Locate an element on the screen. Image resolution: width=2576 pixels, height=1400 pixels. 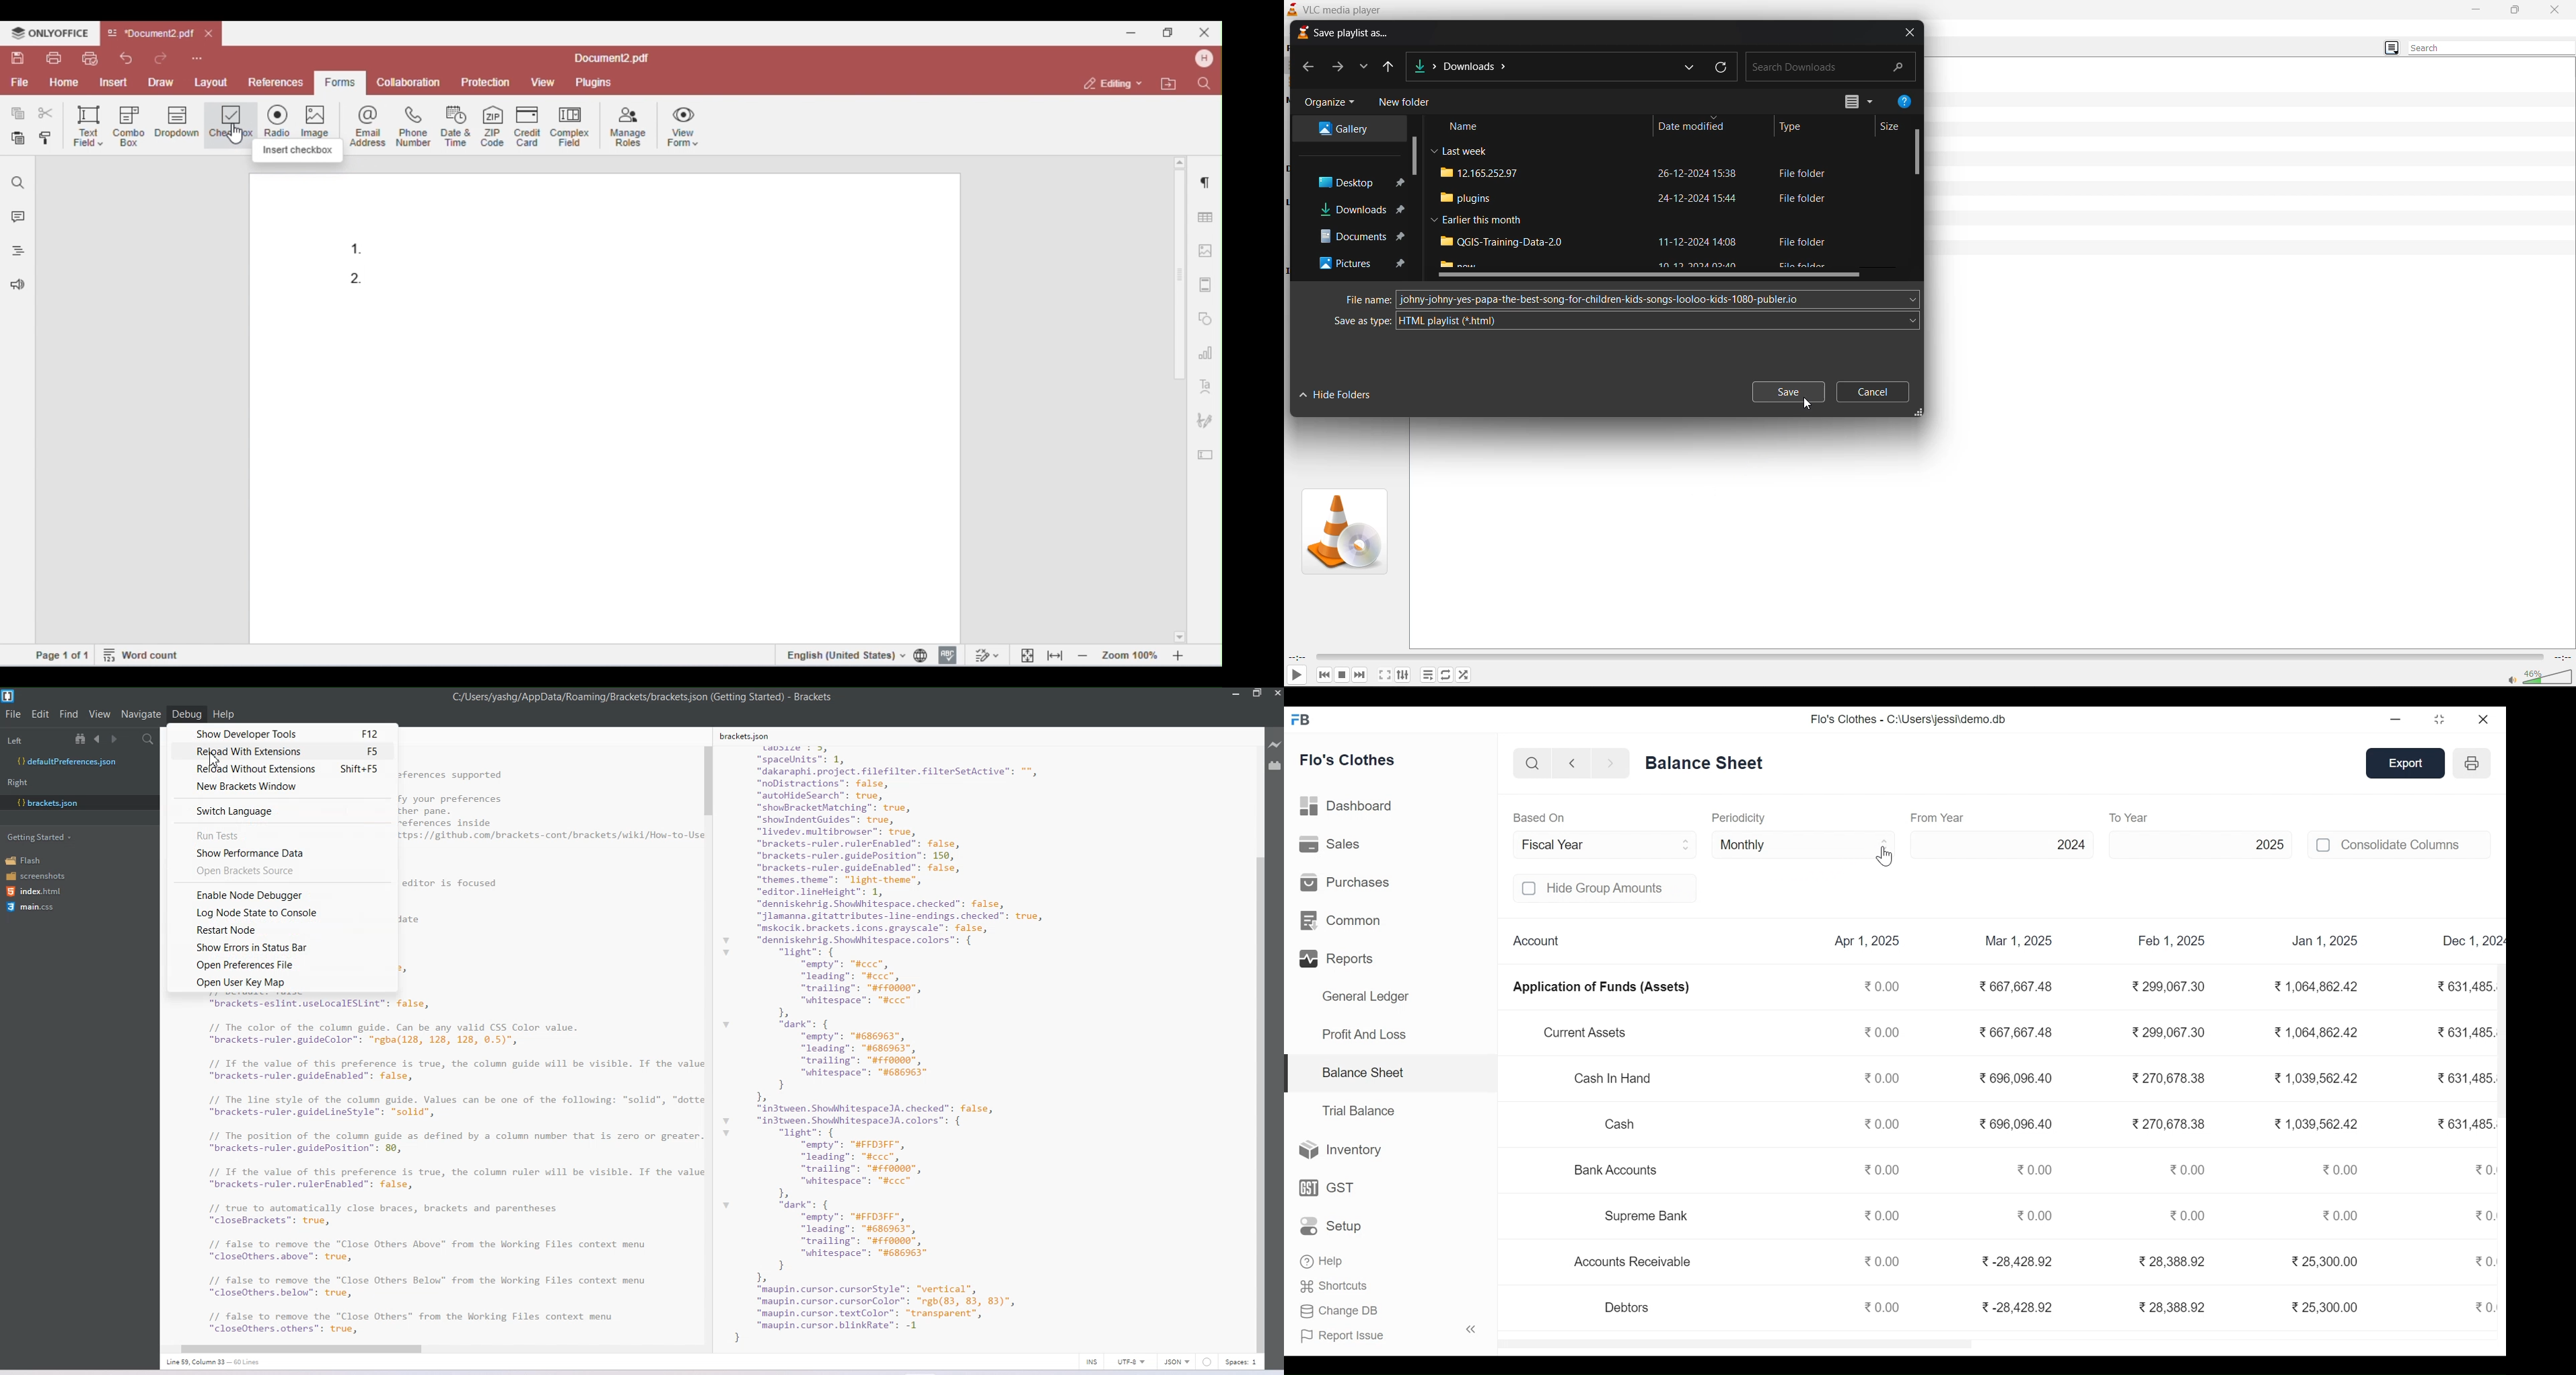
close is located at coordinates (1204, 32).